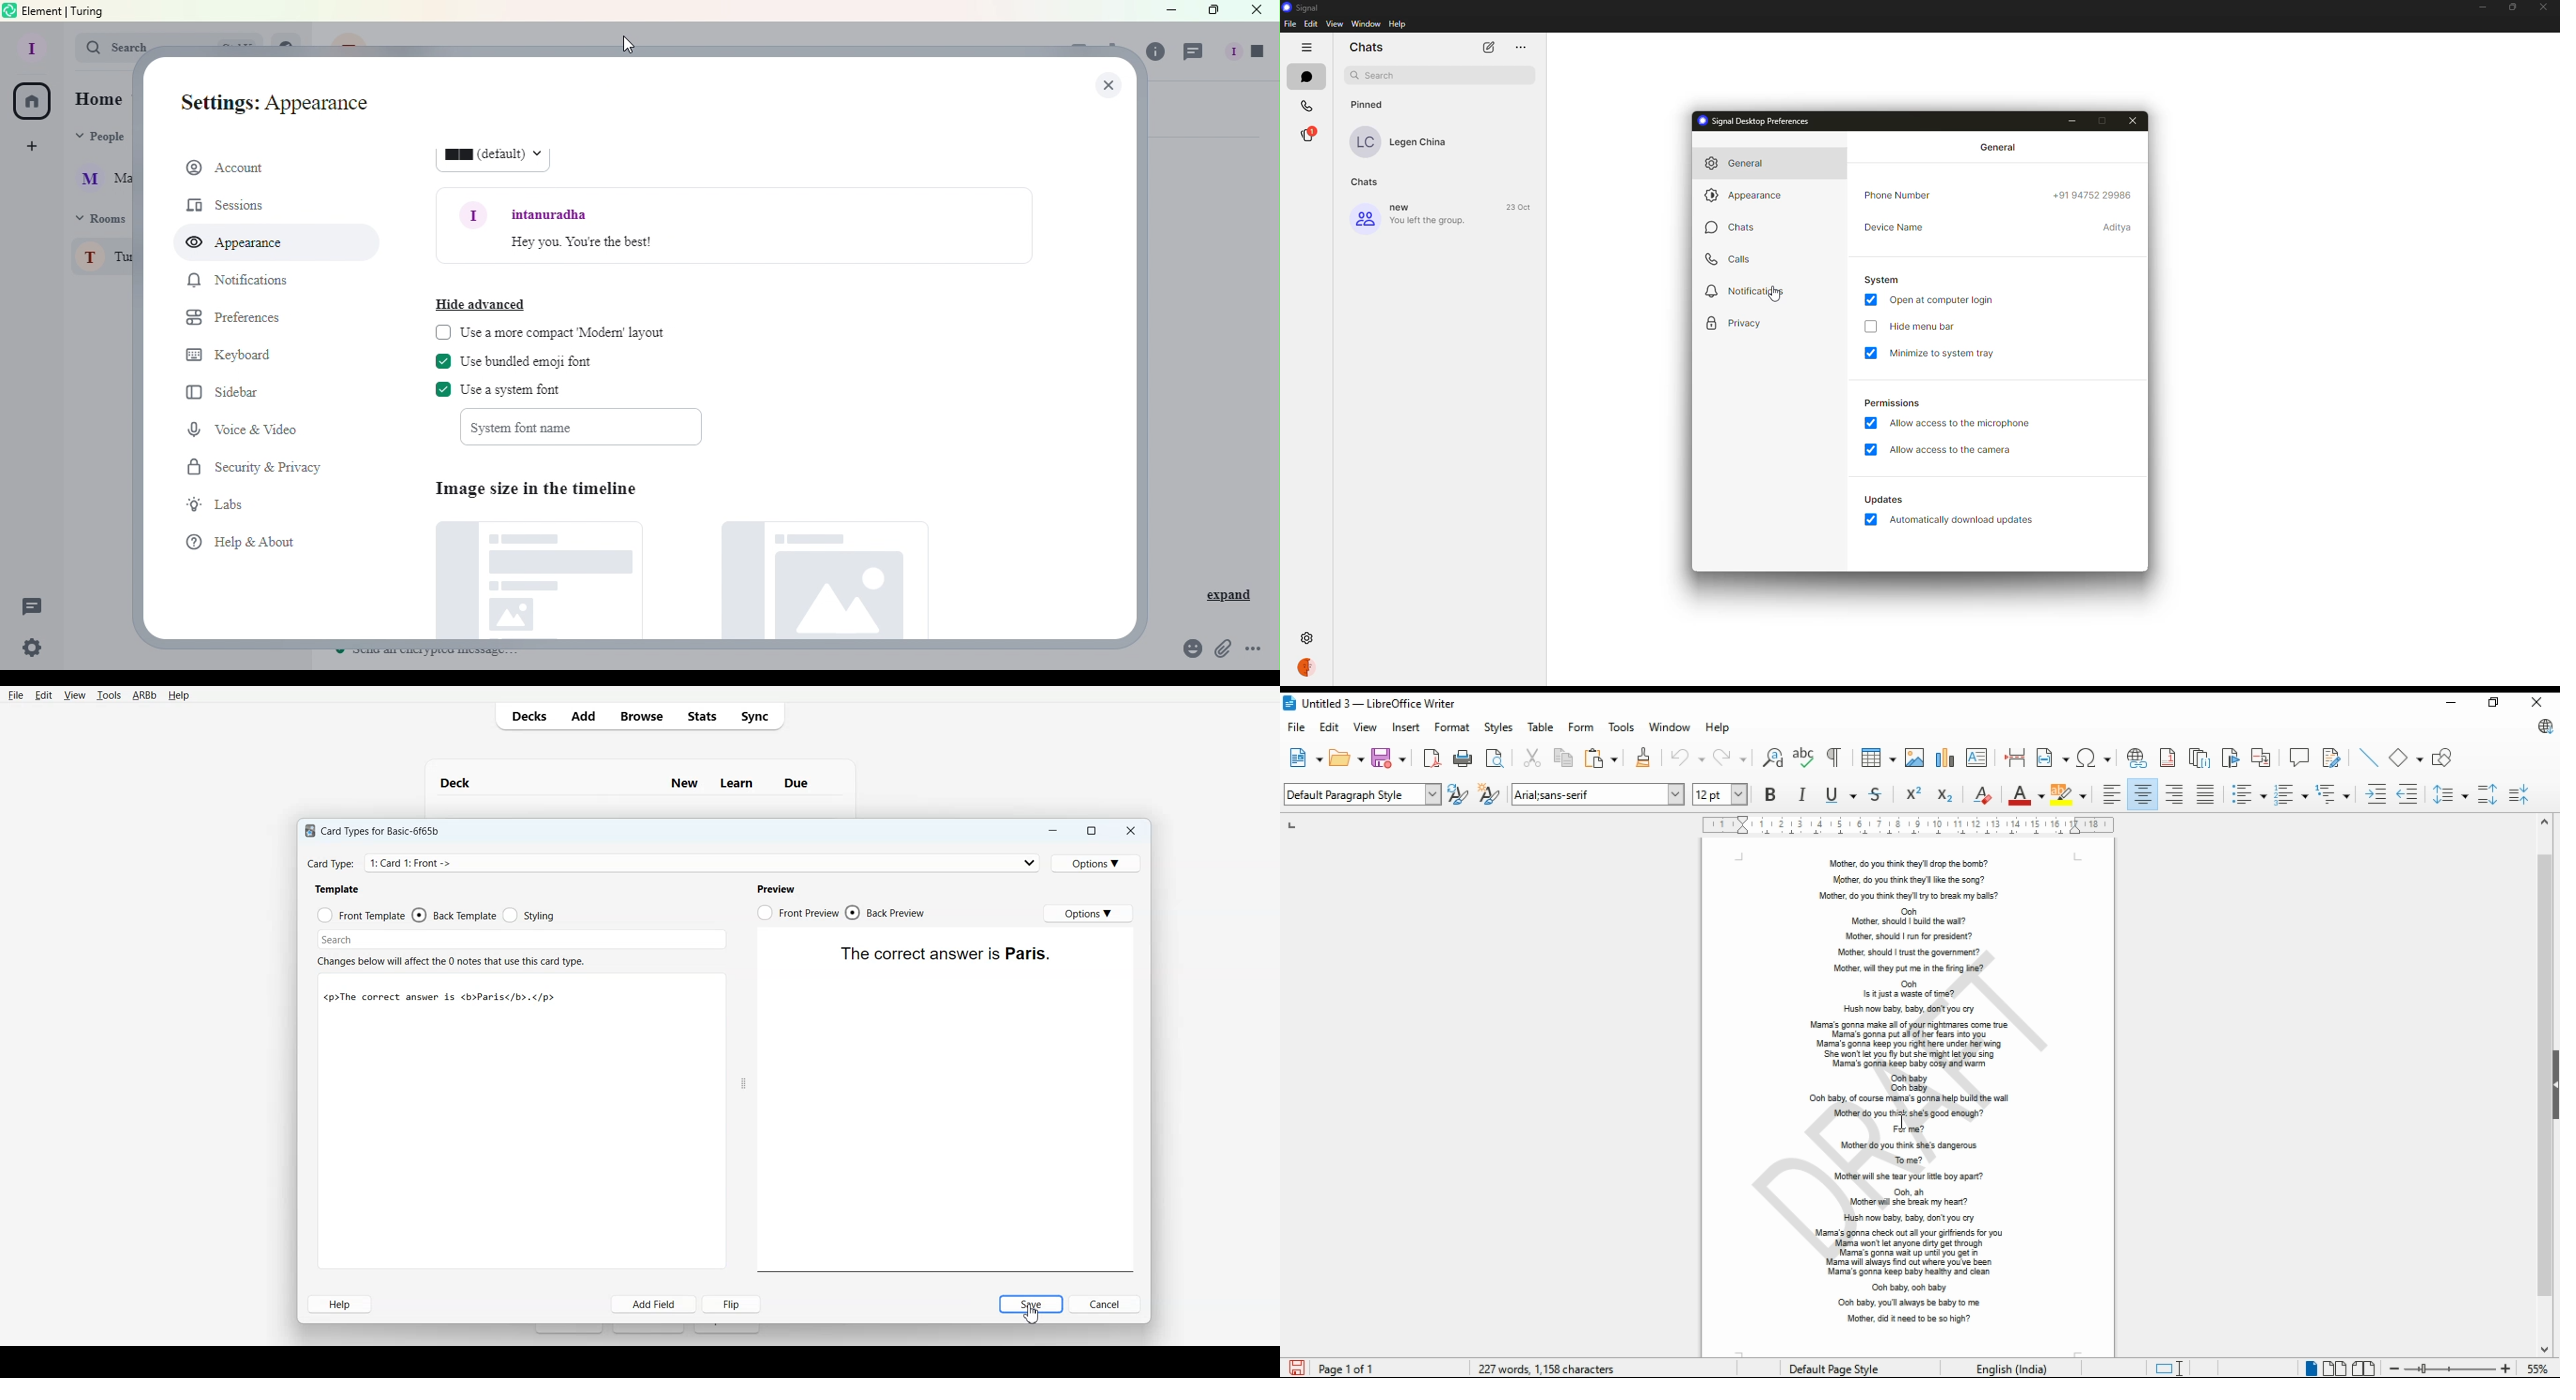  Describe the element at coordinates (654, 1304) in the screenshot. I see `Add Field` at that location.